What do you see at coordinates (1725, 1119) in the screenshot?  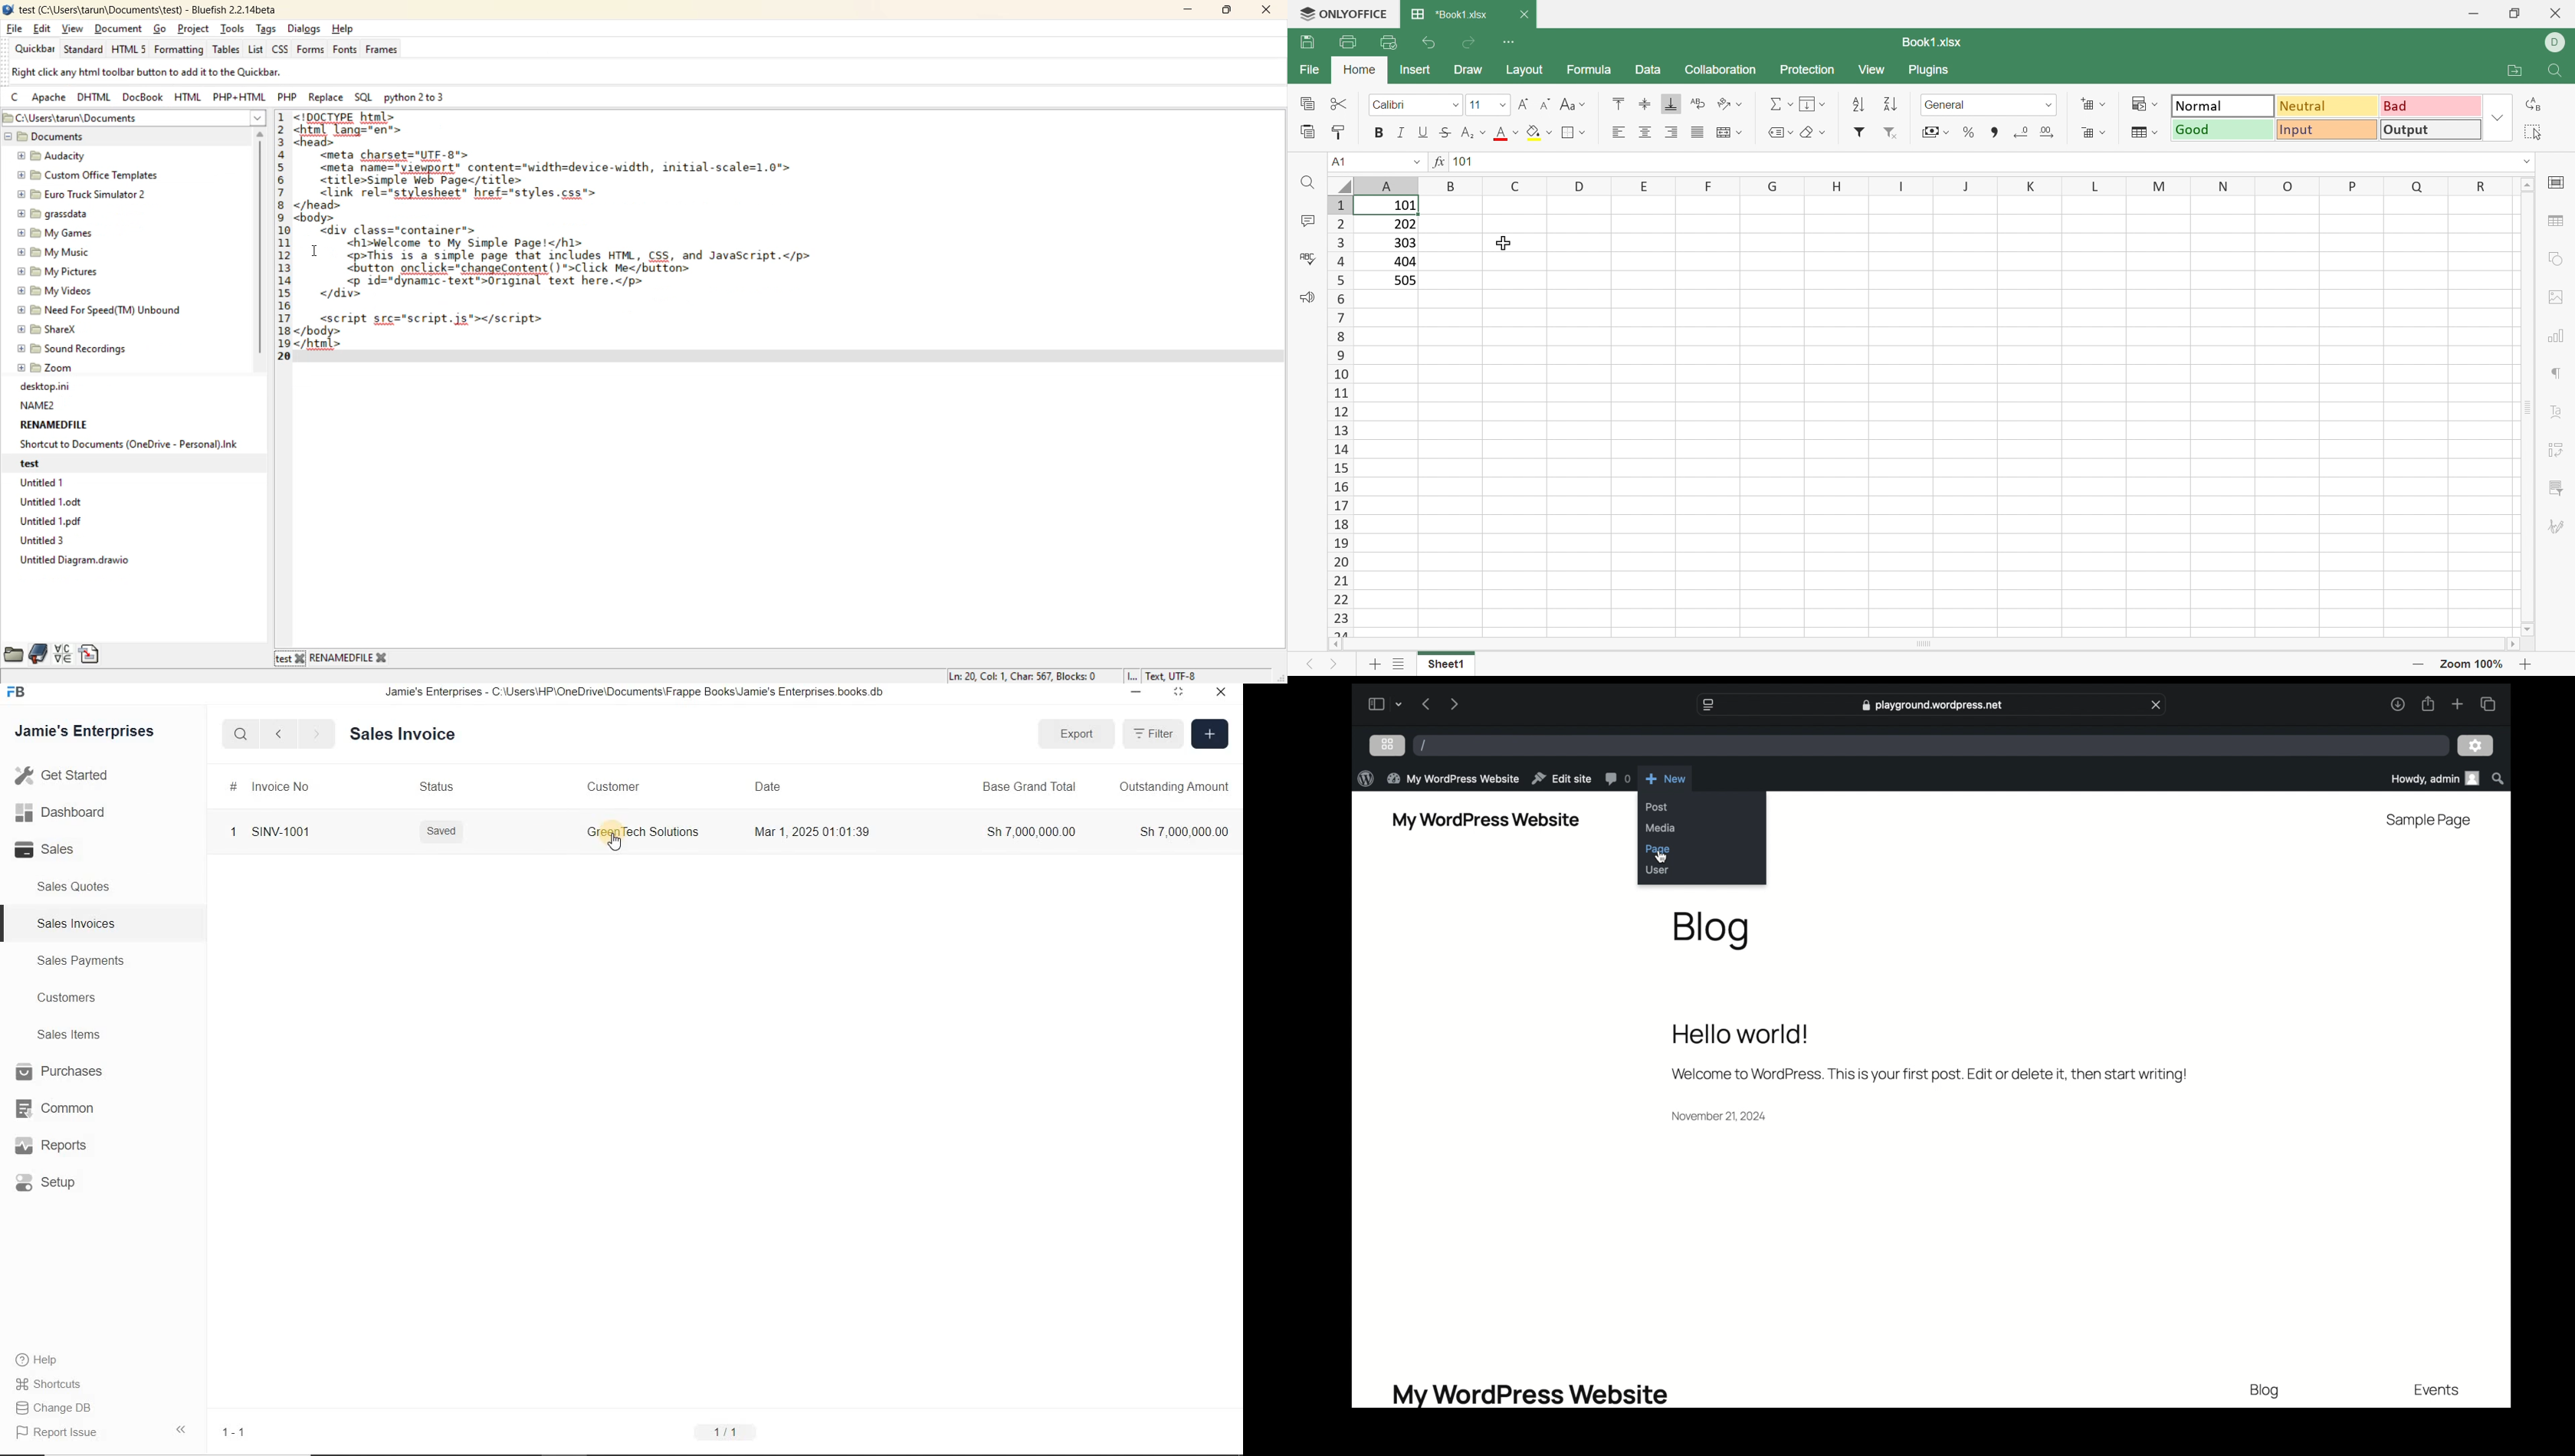 I see `November 21, 2024` at bounding box center [1725, 1119].